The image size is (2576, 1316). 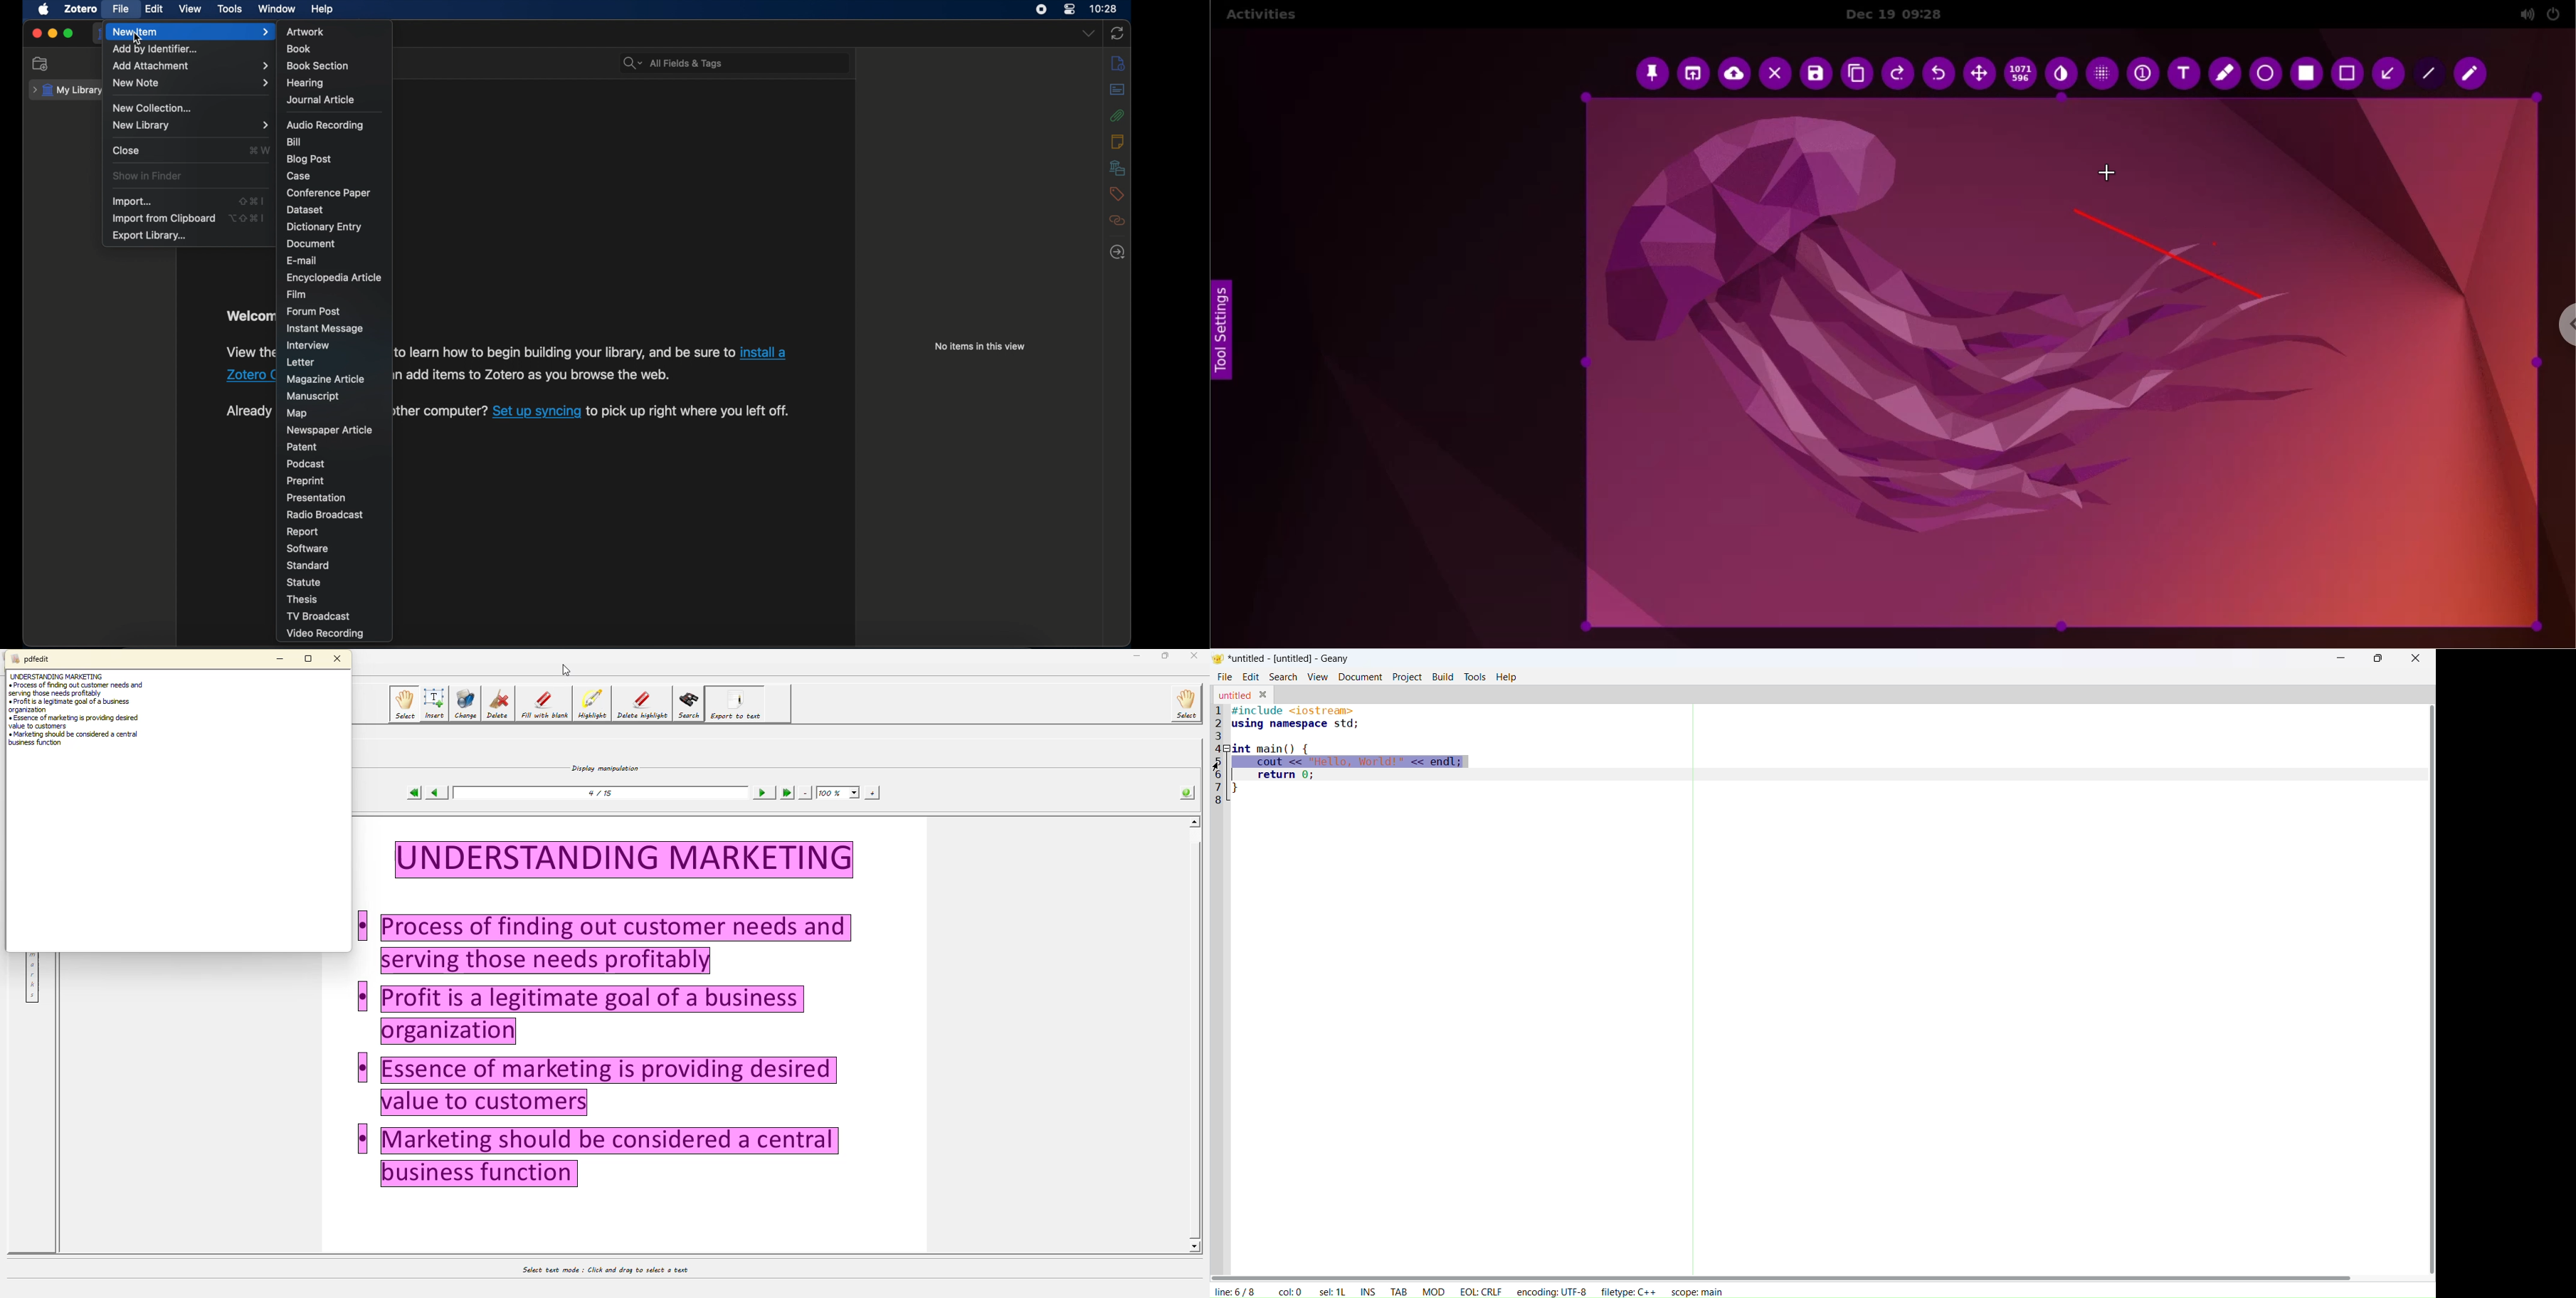 What do you see at coordinates (311, 565) in the screenshot?
I see `standard` at bounding box center [311, 565].